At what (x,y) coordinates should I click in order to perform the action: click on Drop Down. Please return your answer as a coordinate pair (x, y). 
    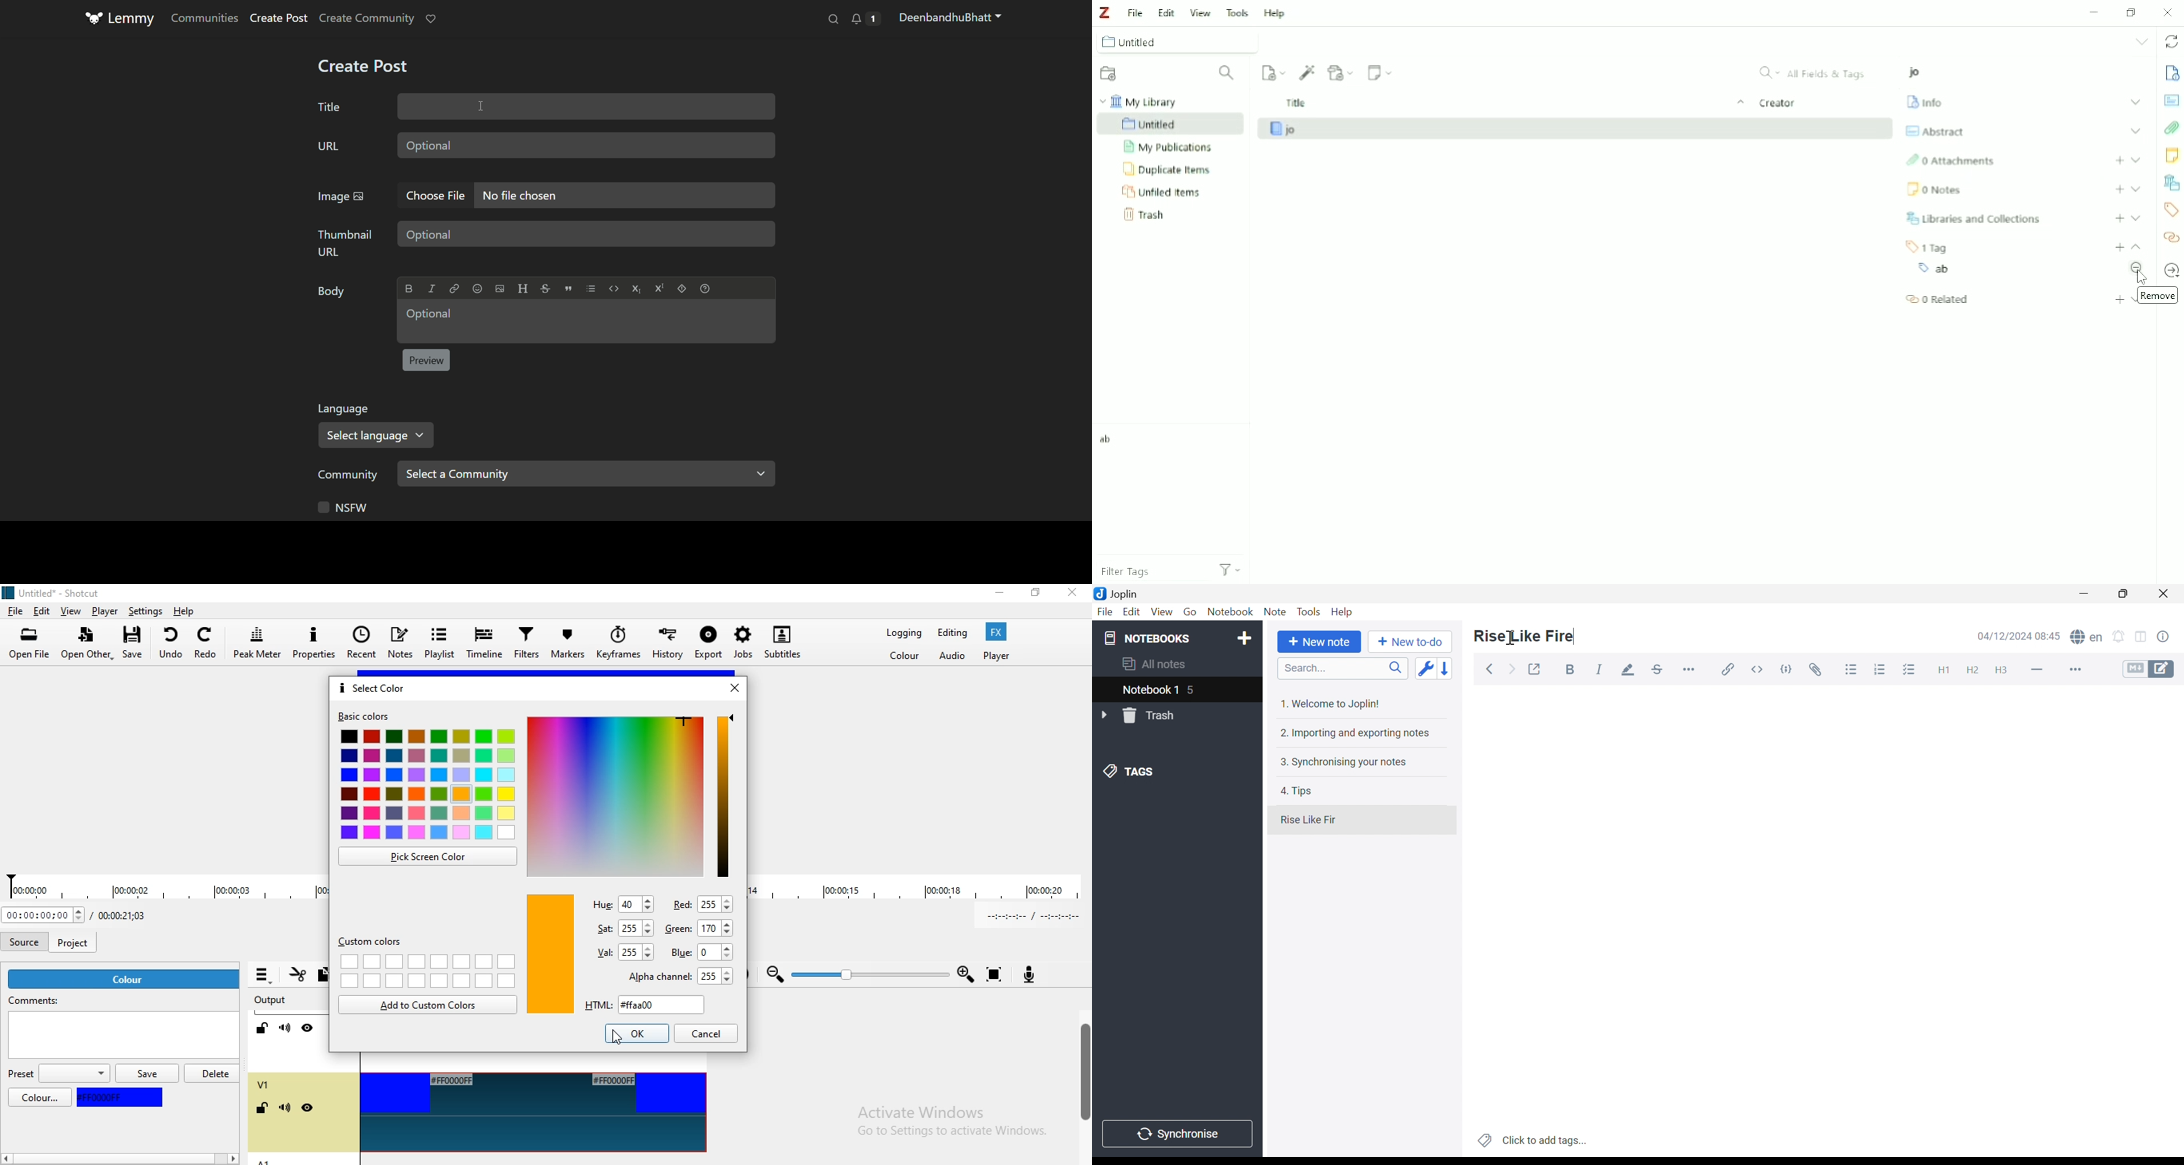
    Looking at the image, I should click on (1105, 715).